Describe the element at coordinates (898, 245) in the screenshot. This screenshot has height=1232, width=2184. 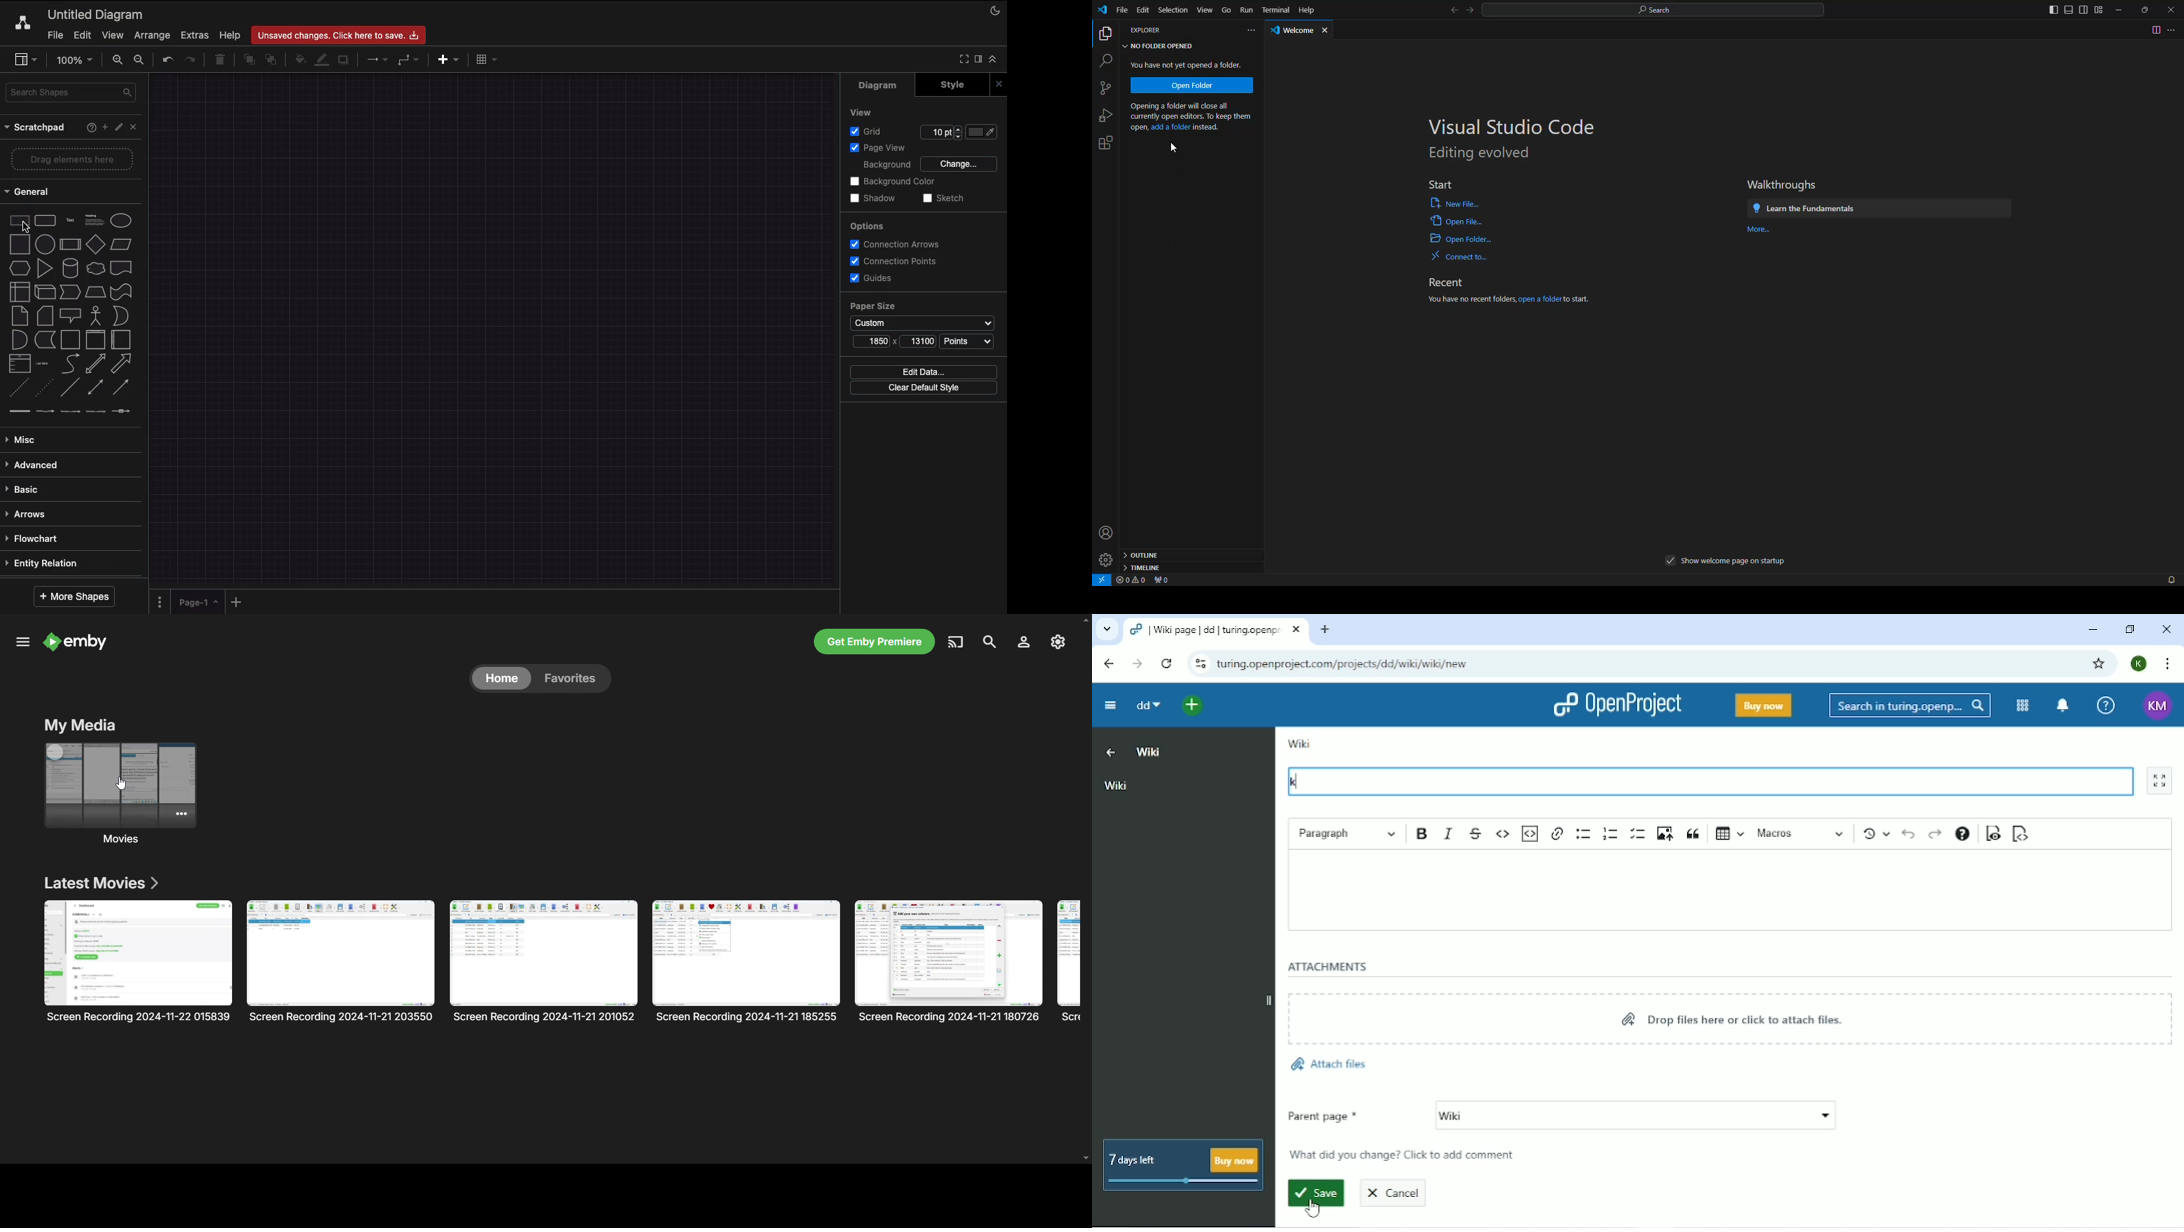
I see `Connection arrows` at that location.